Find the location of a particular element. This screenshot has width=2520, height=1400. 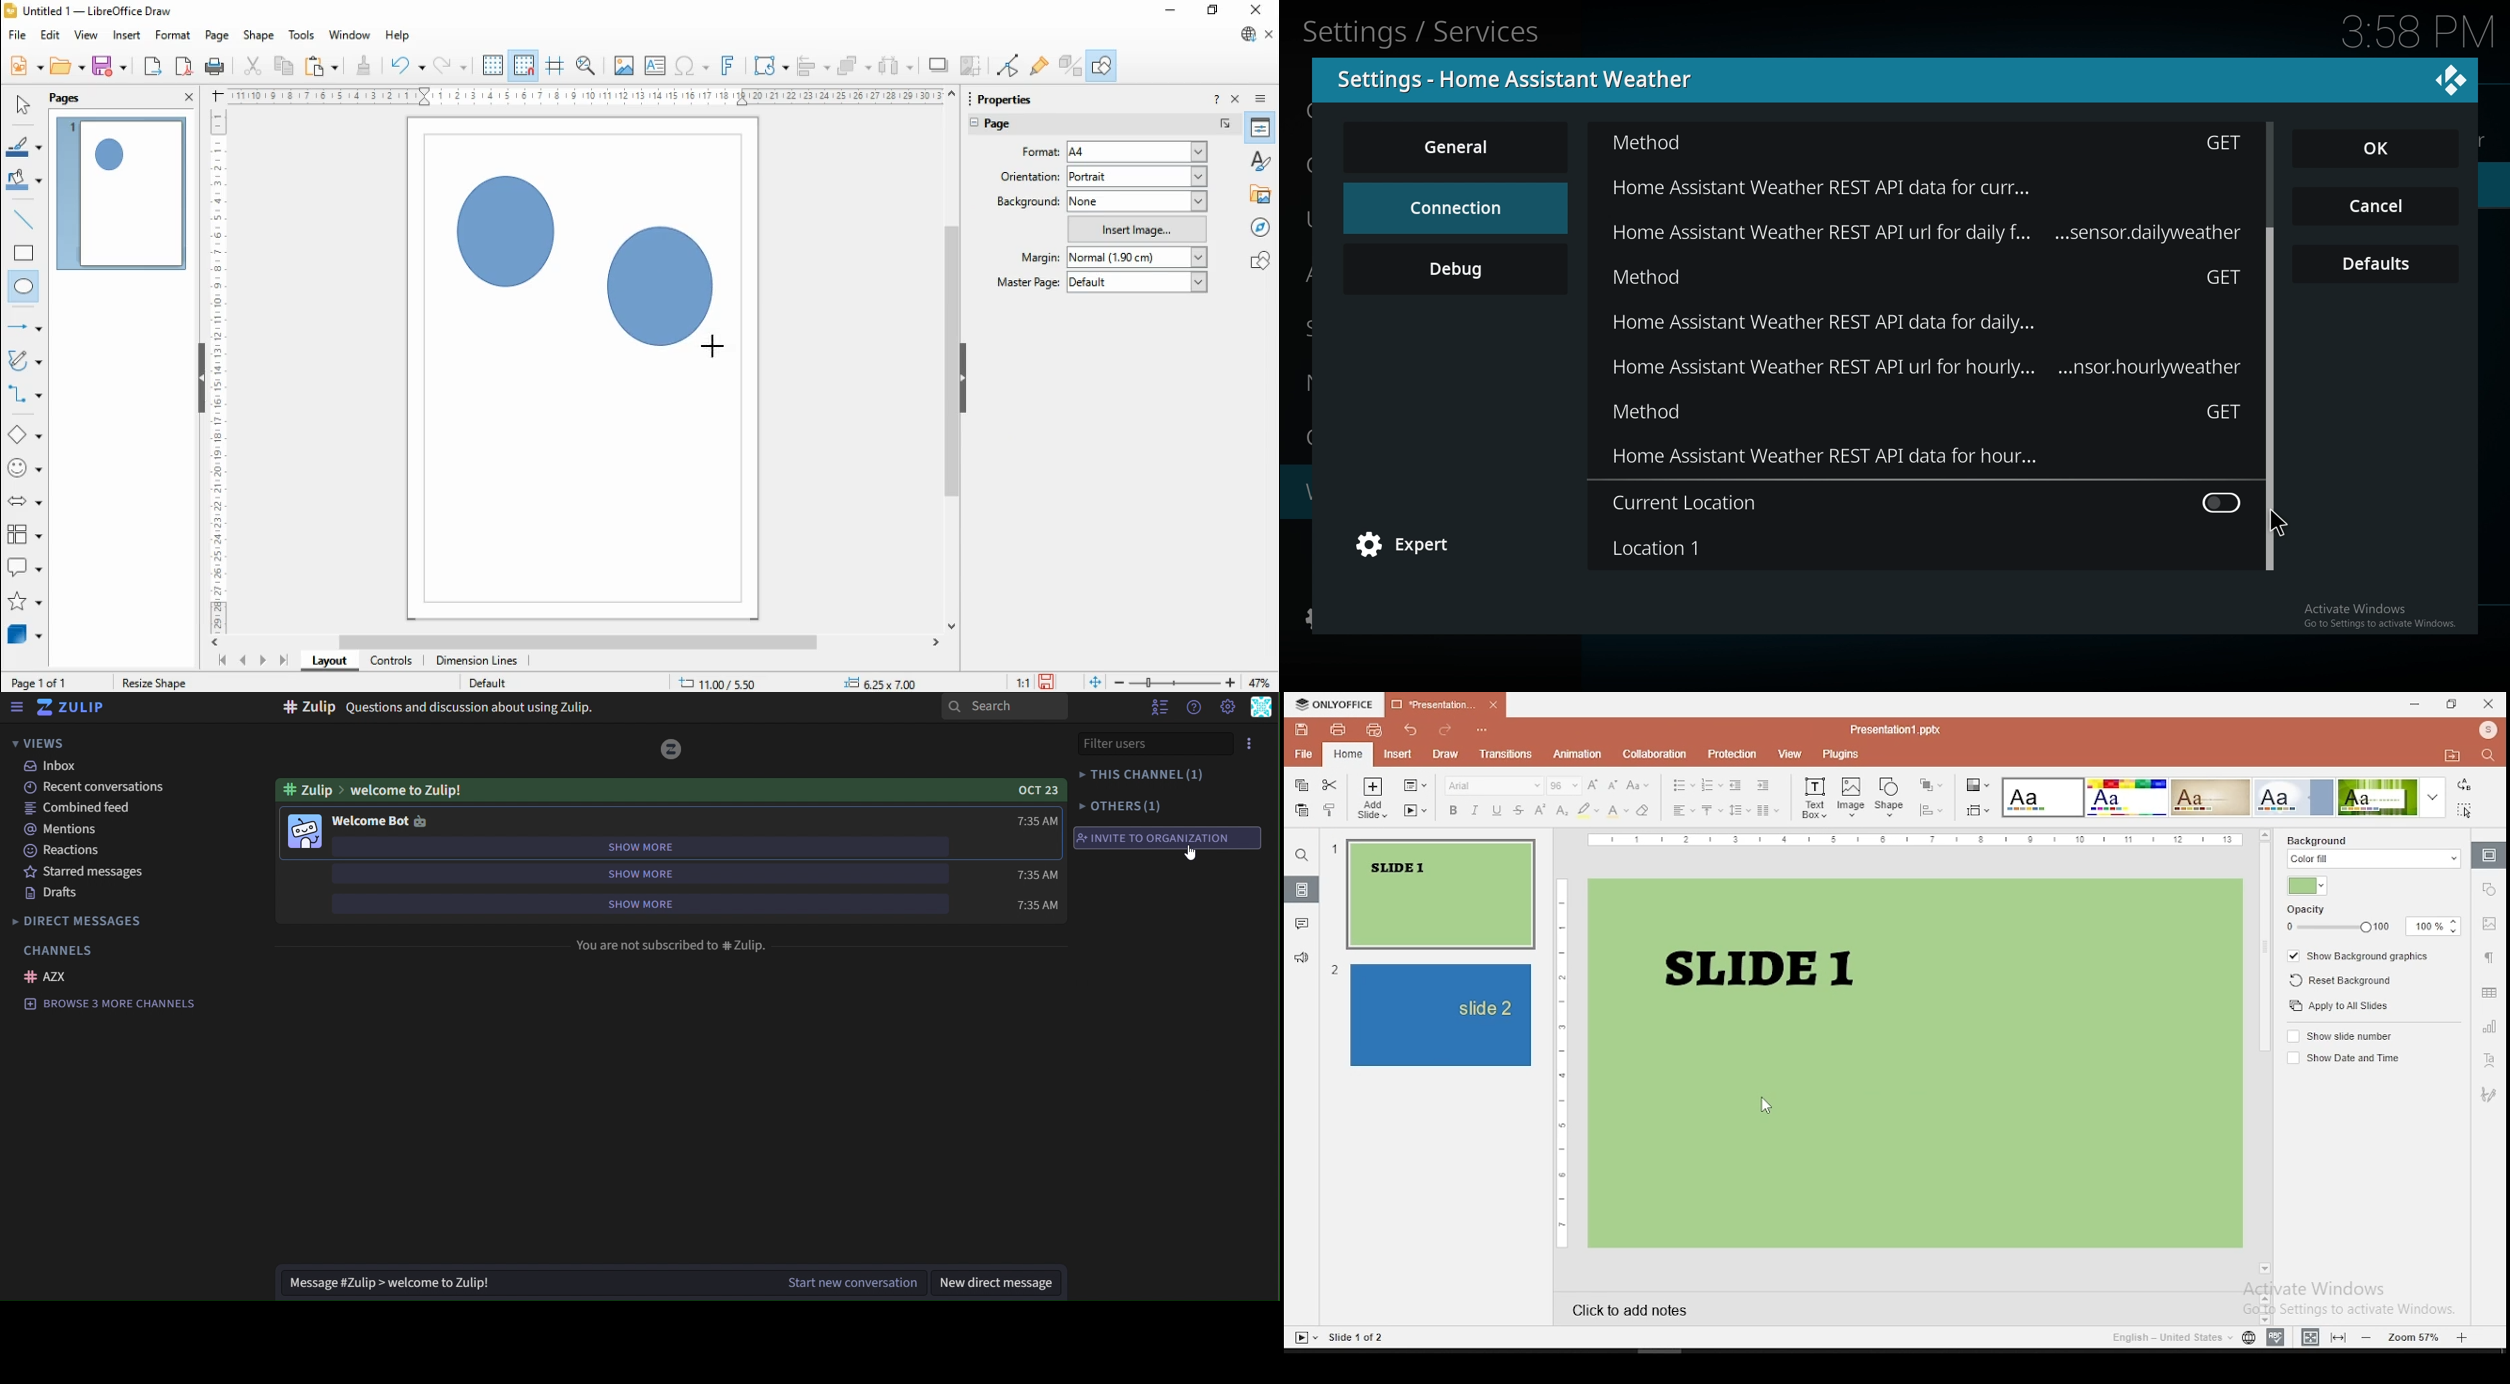

arrange is located at coordinates (855, 66).